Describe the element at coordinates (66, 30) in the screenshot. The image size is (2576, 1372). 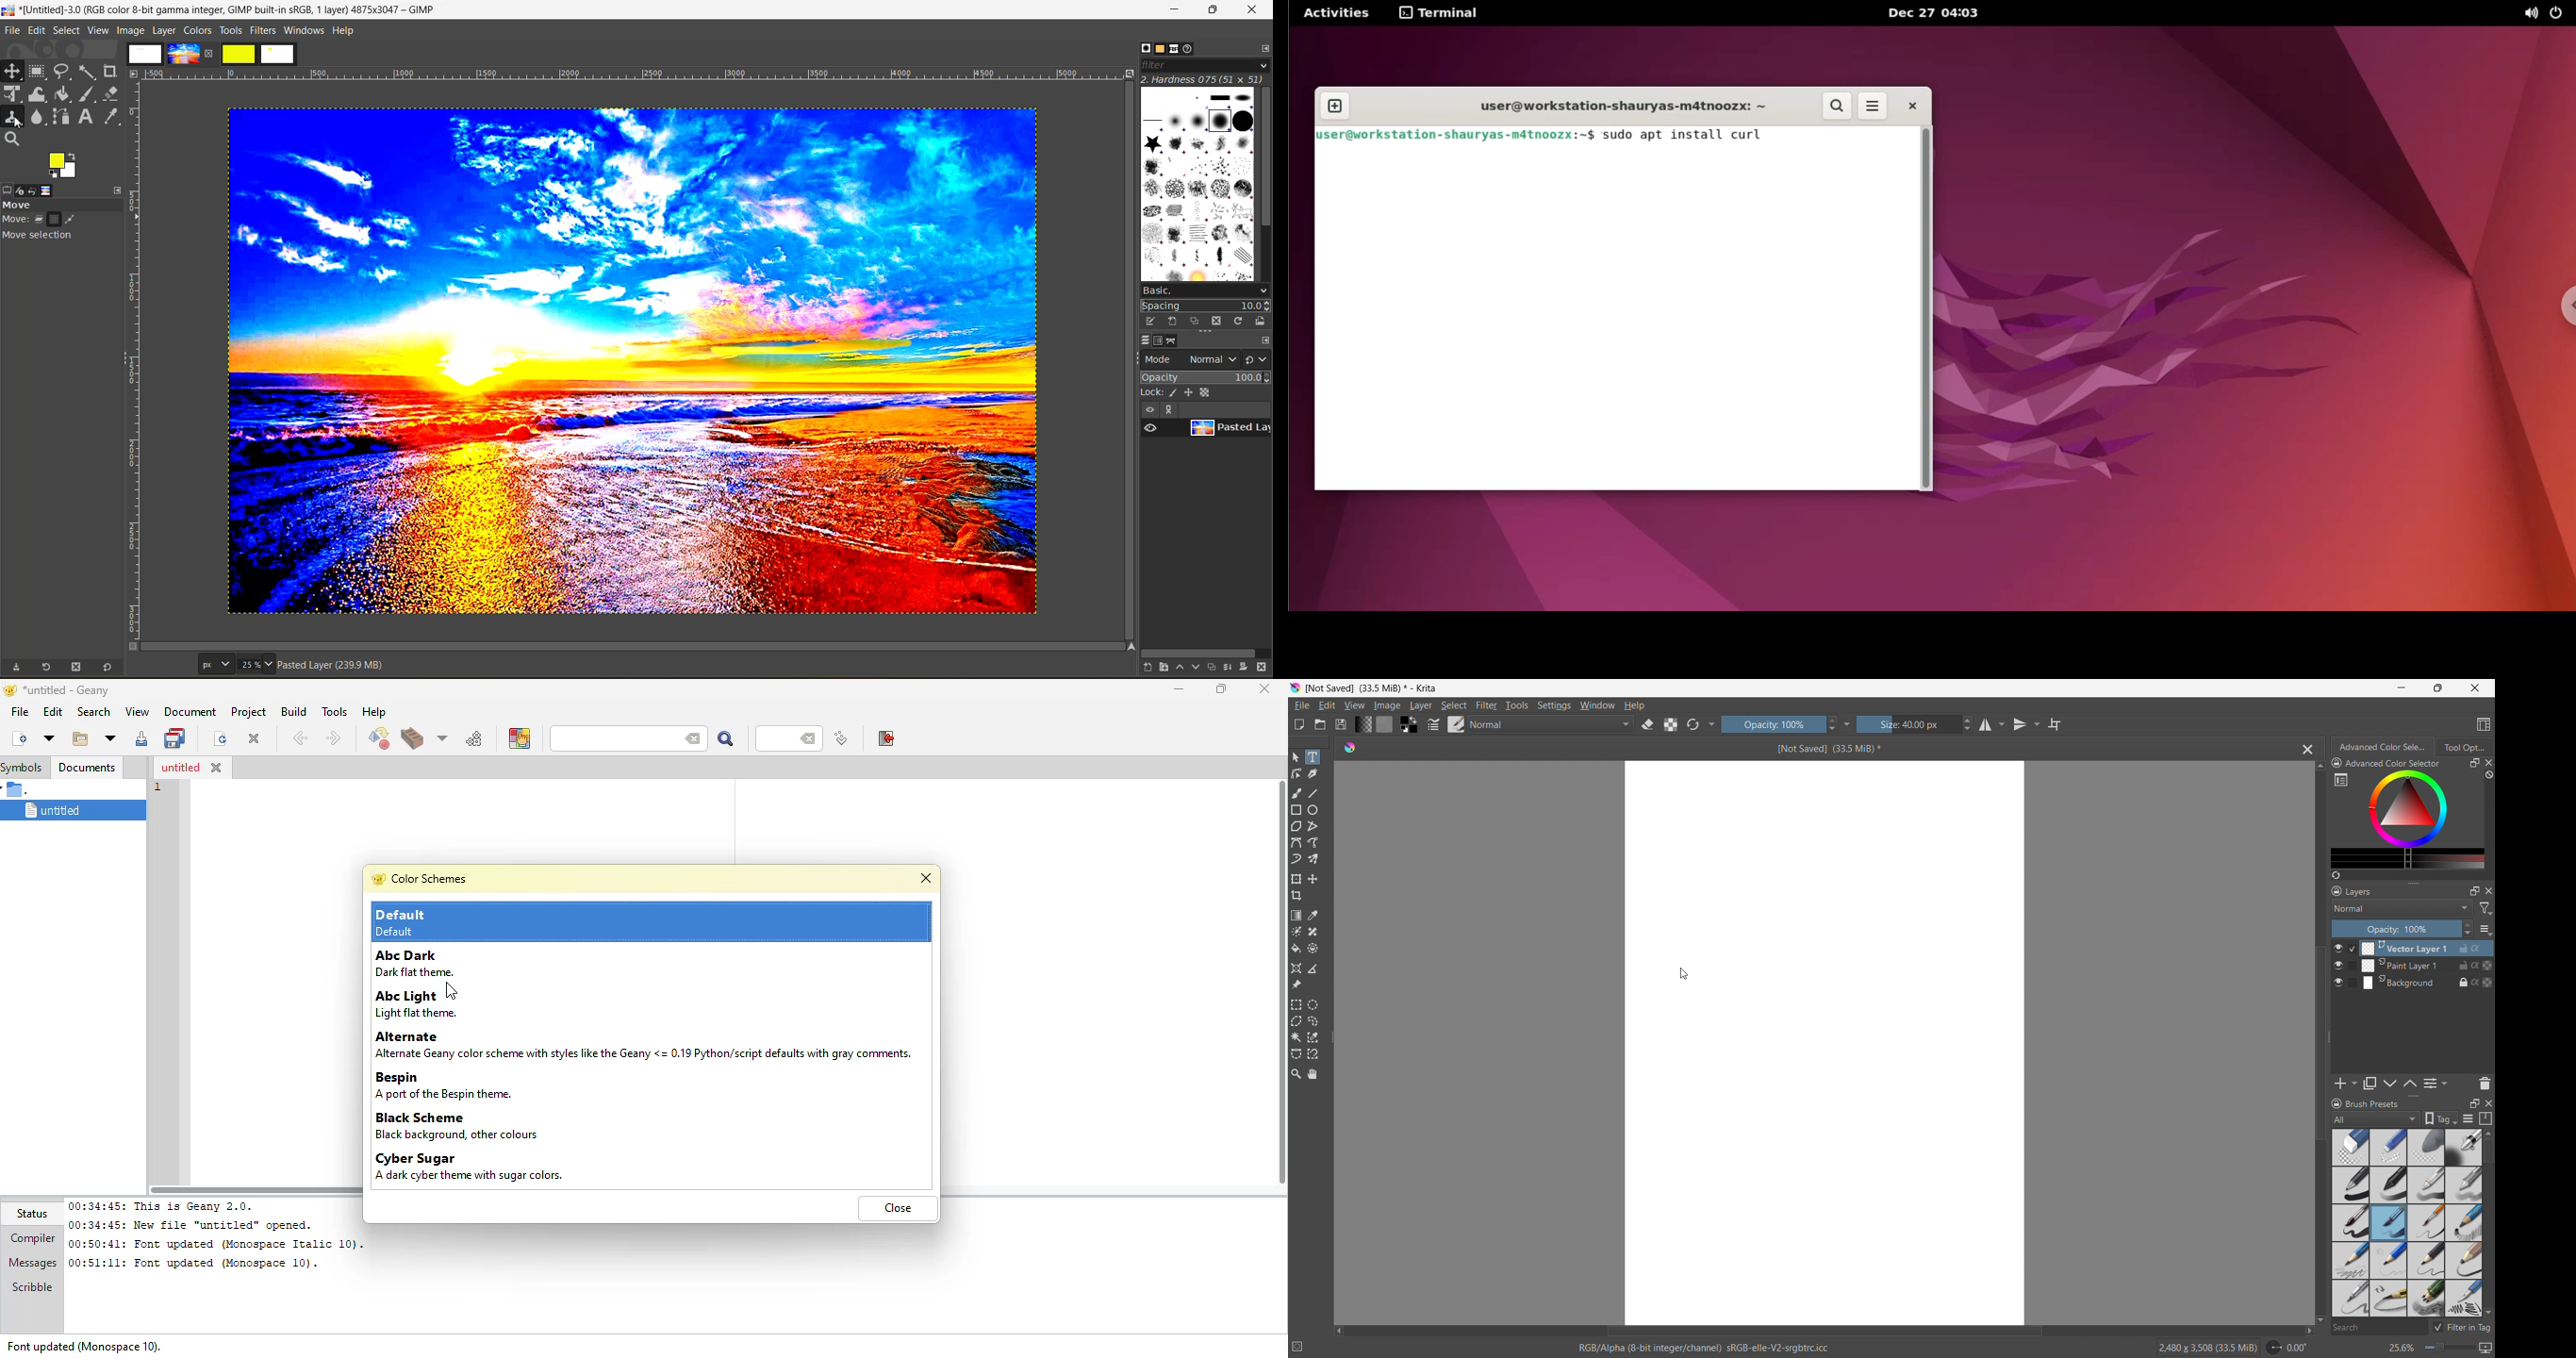
I see `select` at that location.